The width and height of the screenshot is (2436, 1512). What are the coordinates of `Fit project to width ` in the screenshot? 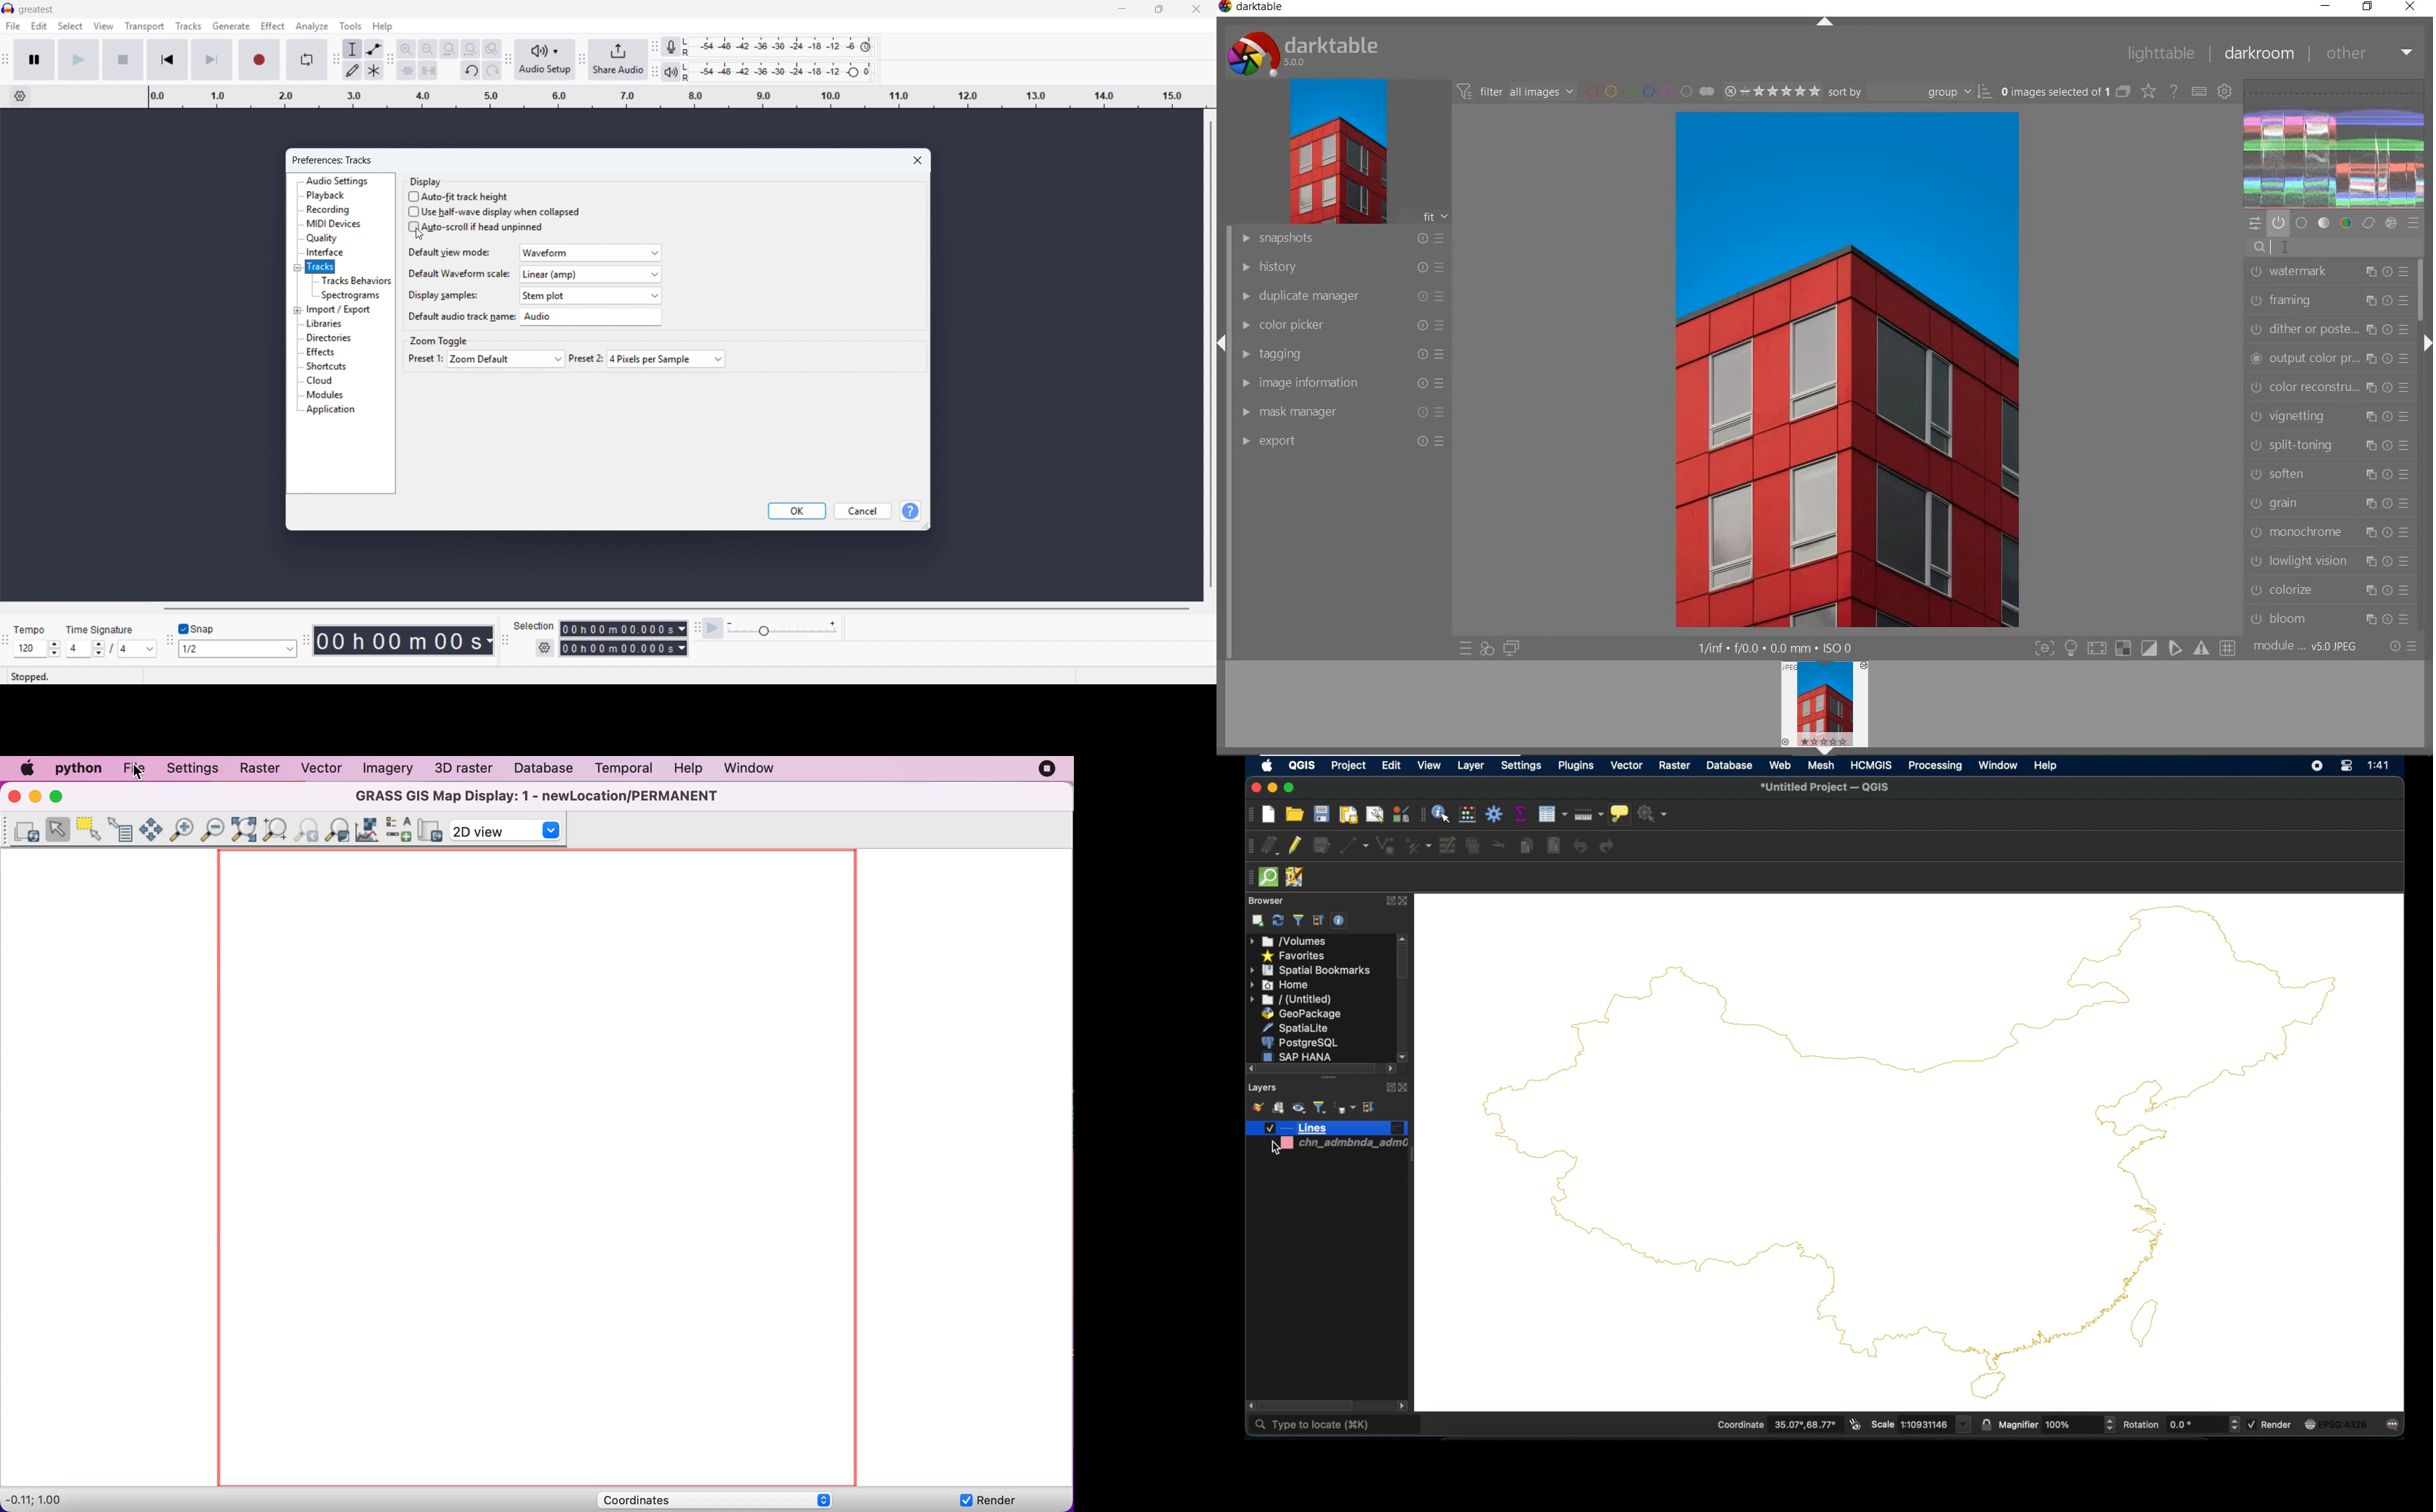 It's located at (471, 49).